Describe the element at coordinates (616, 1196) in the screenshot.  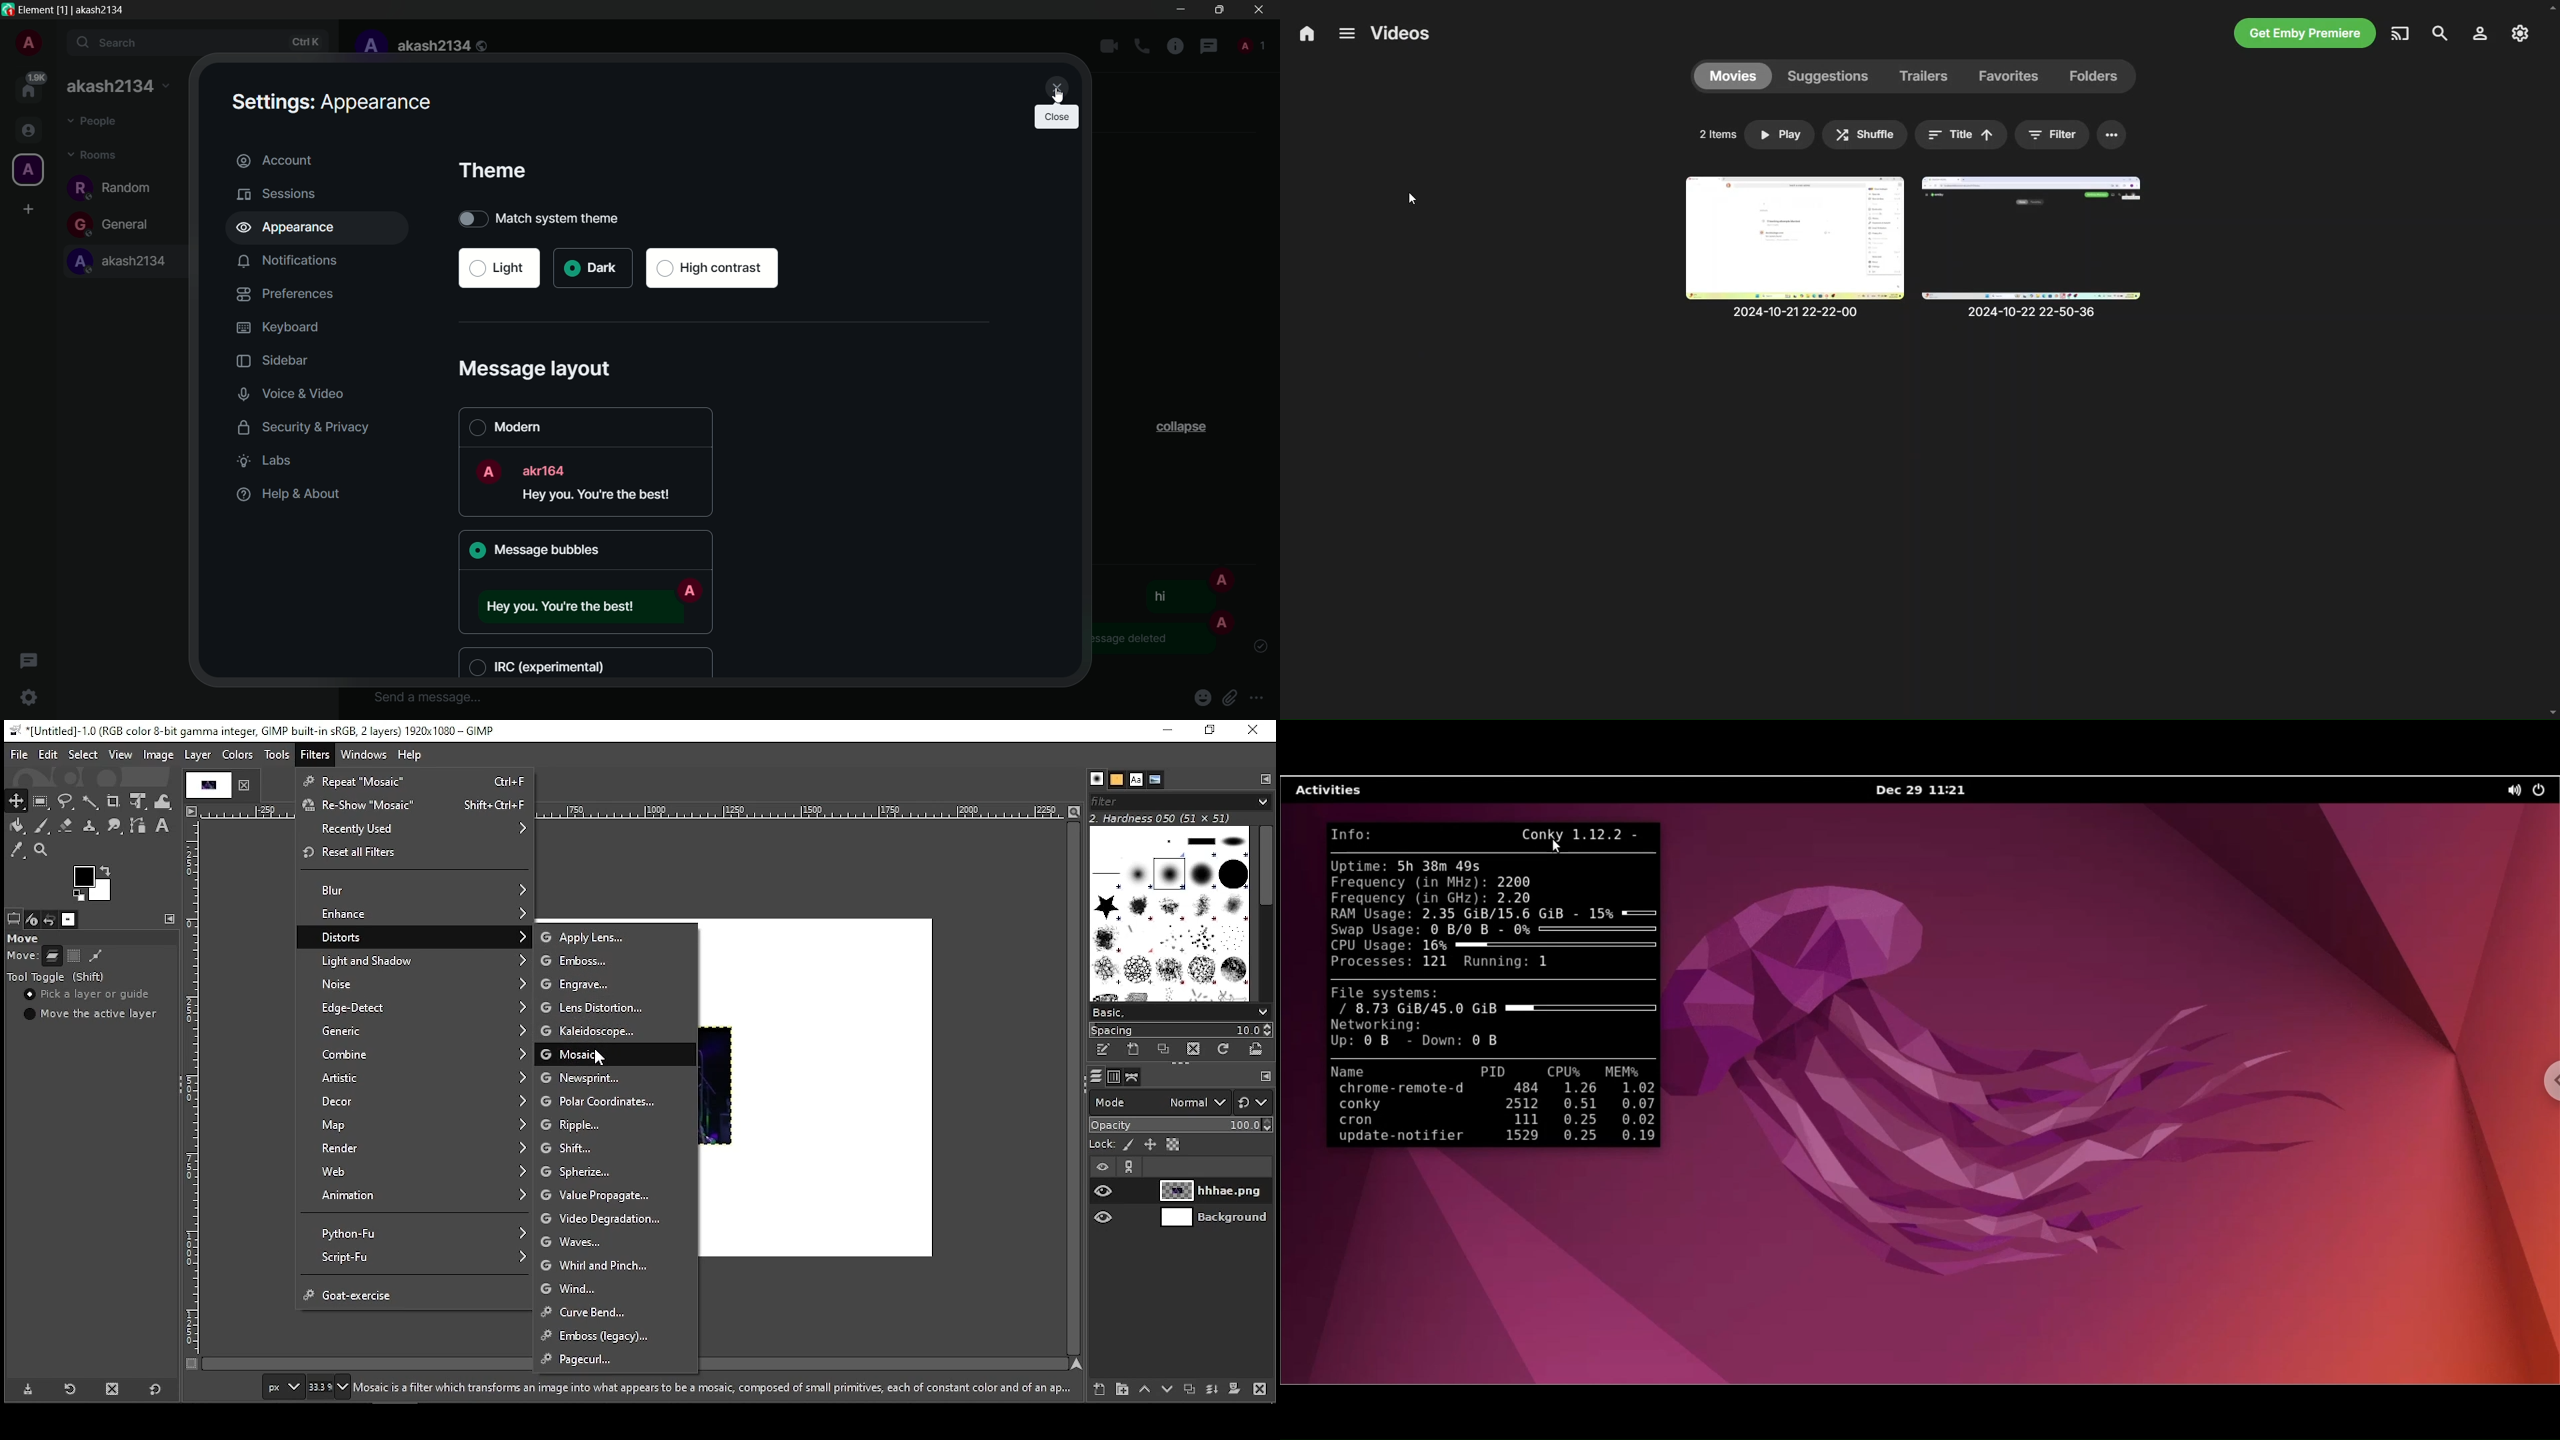
I see `value propagate` at that location.